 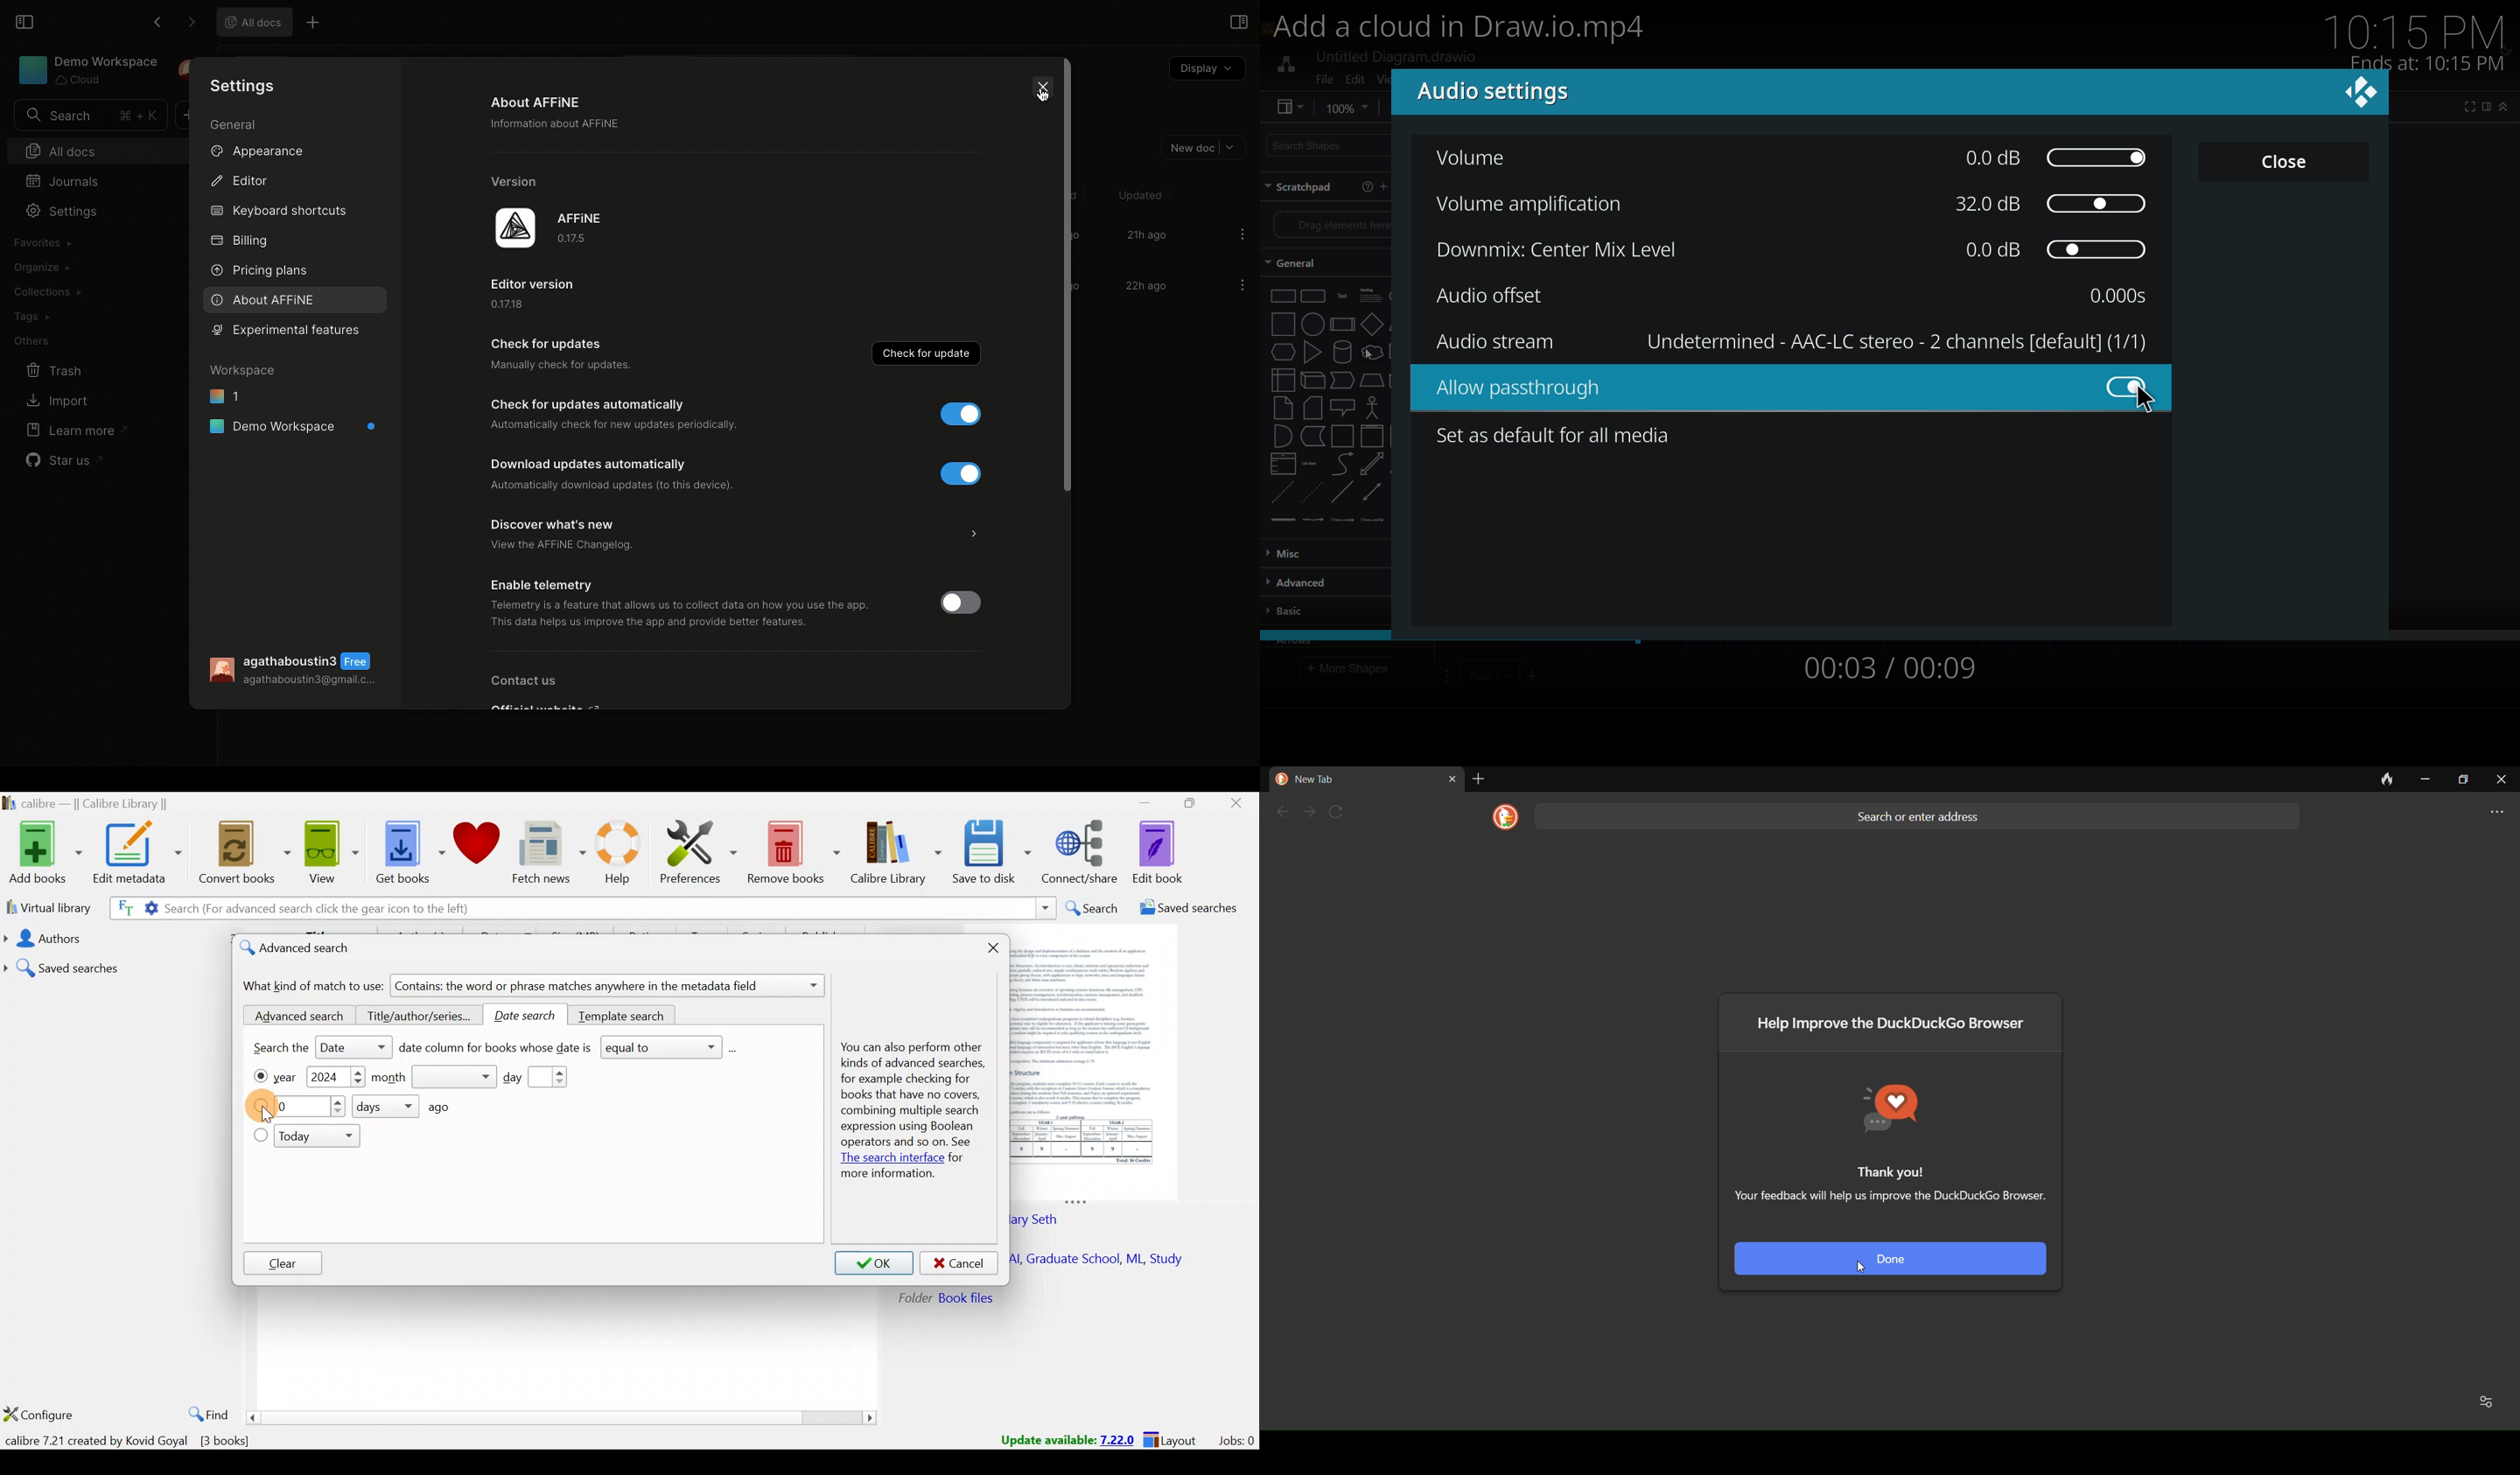 What do you see at coordinates (294, 330) in the screenshot?
I see `Selecting features` at bounding box center [294, 330].